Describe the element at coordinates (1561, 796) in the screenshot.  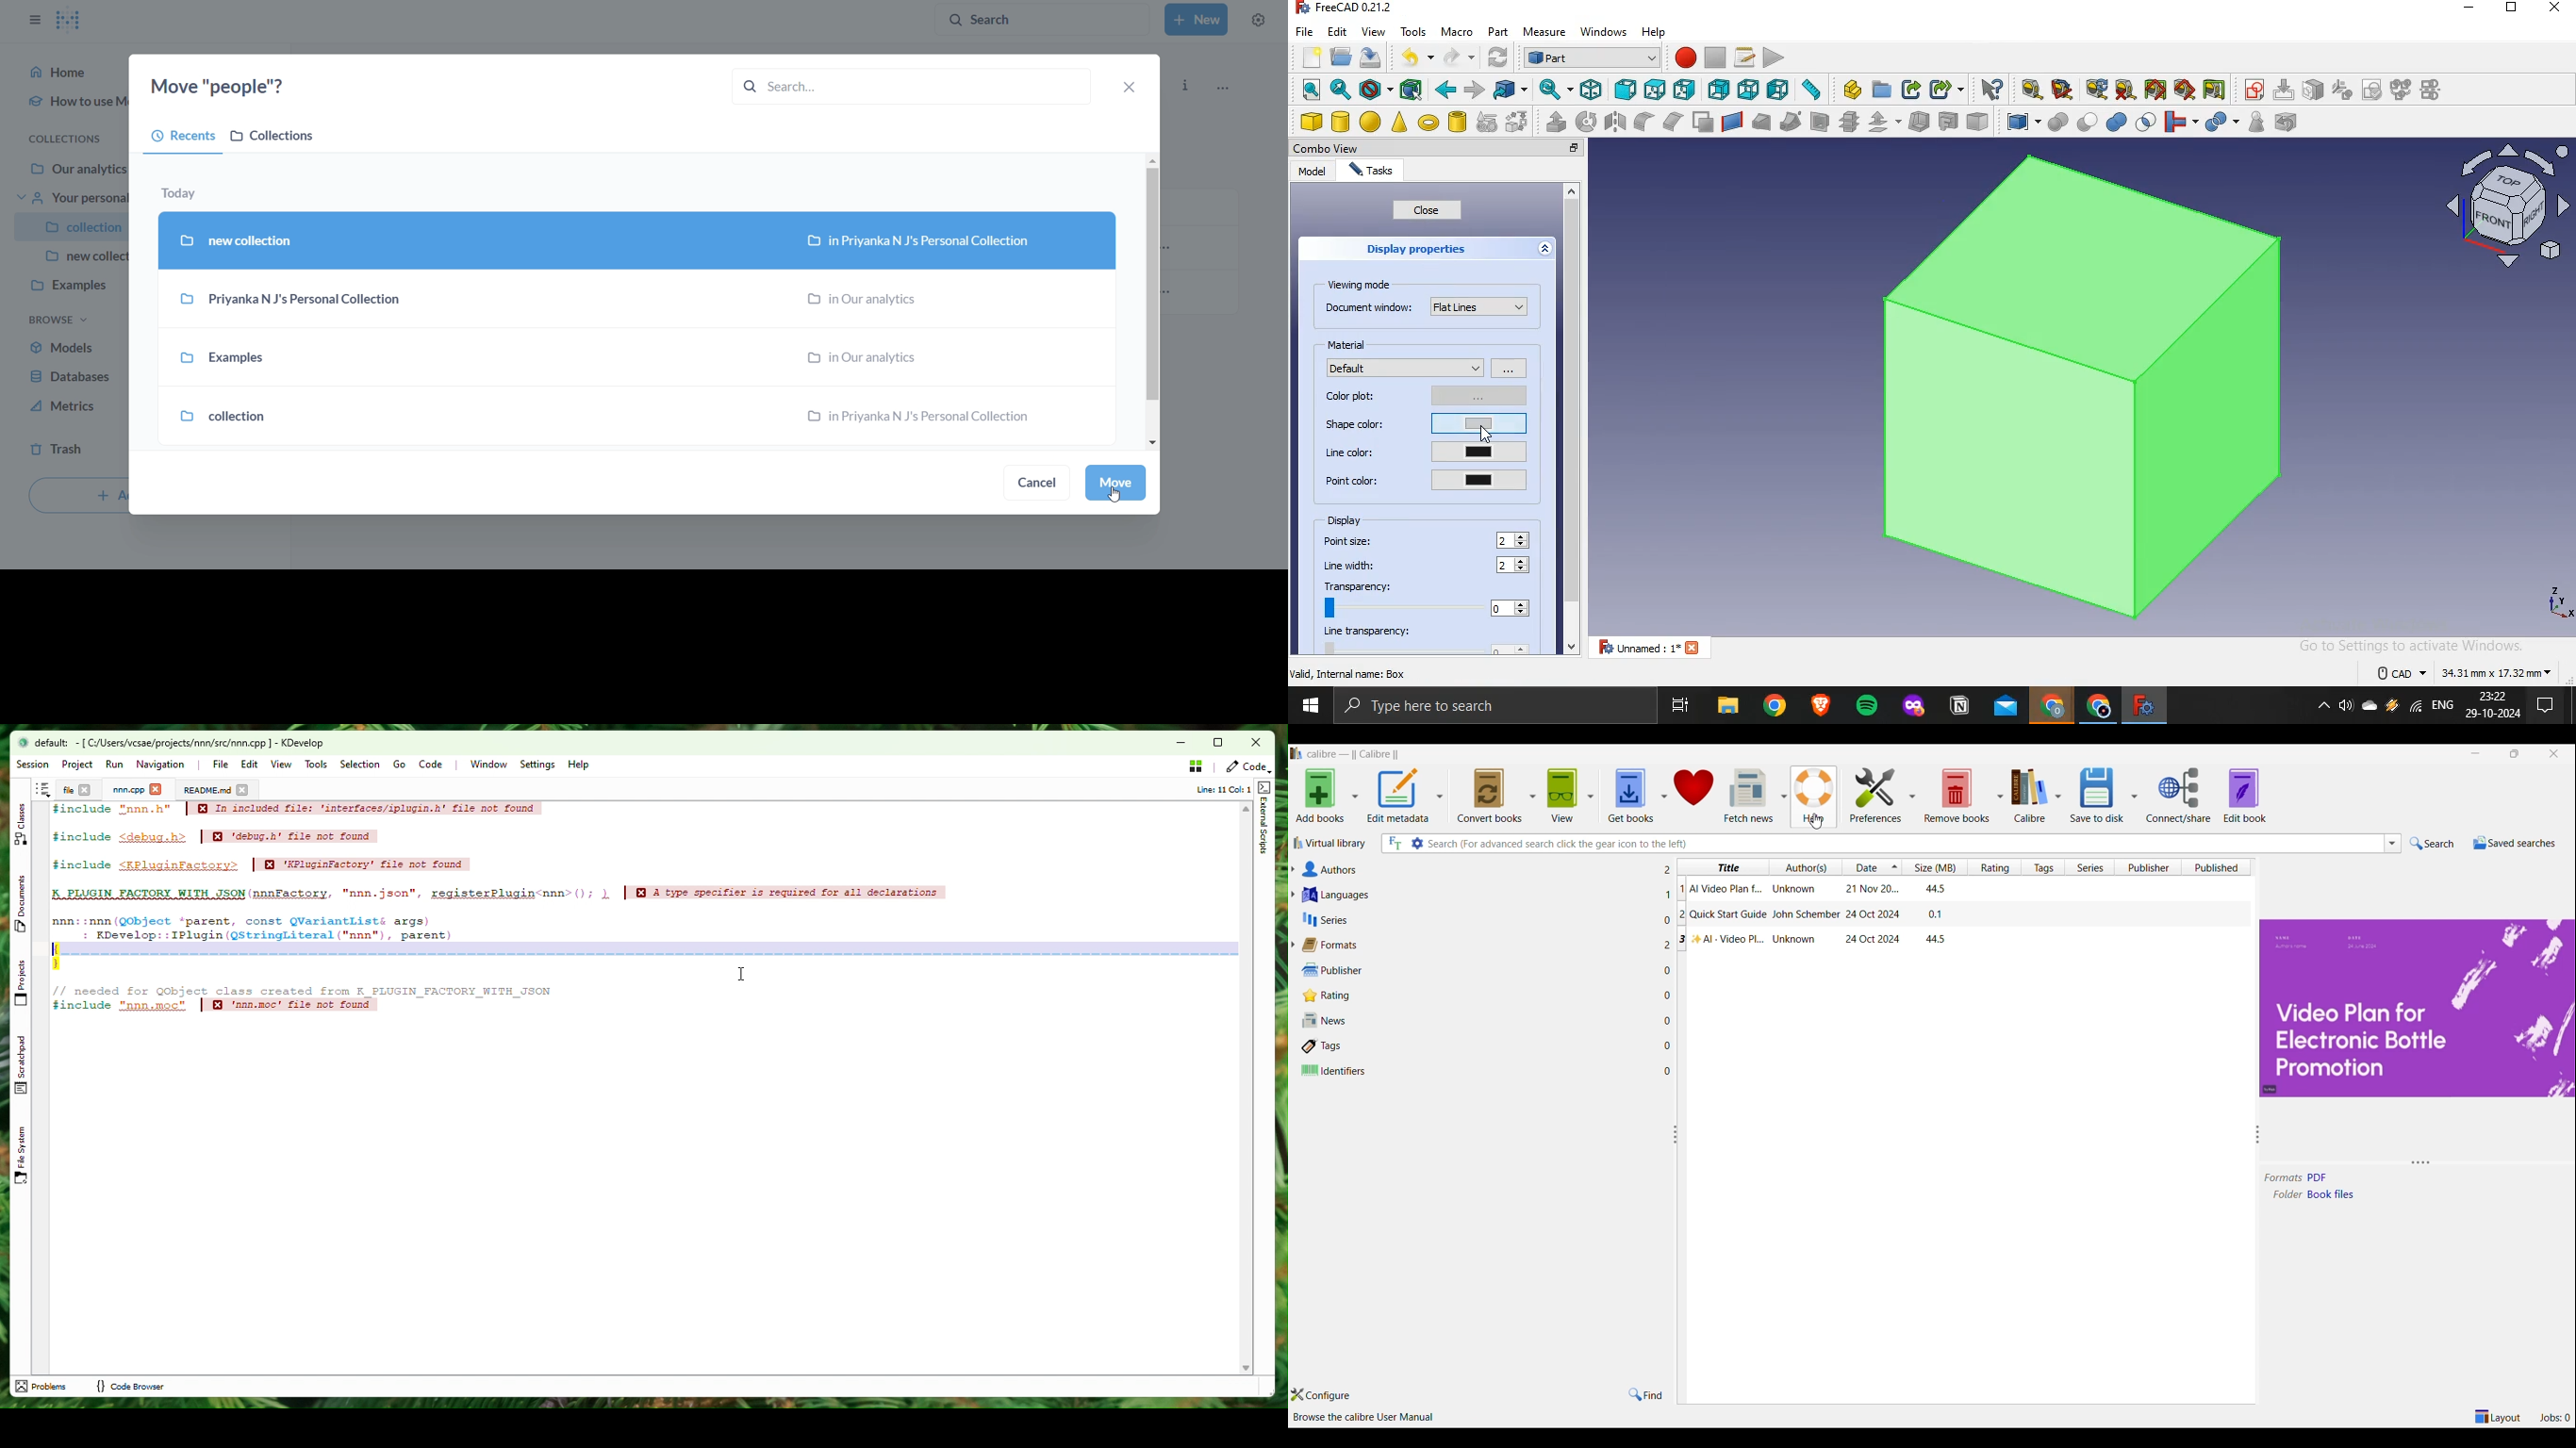
I see `View` at that location.